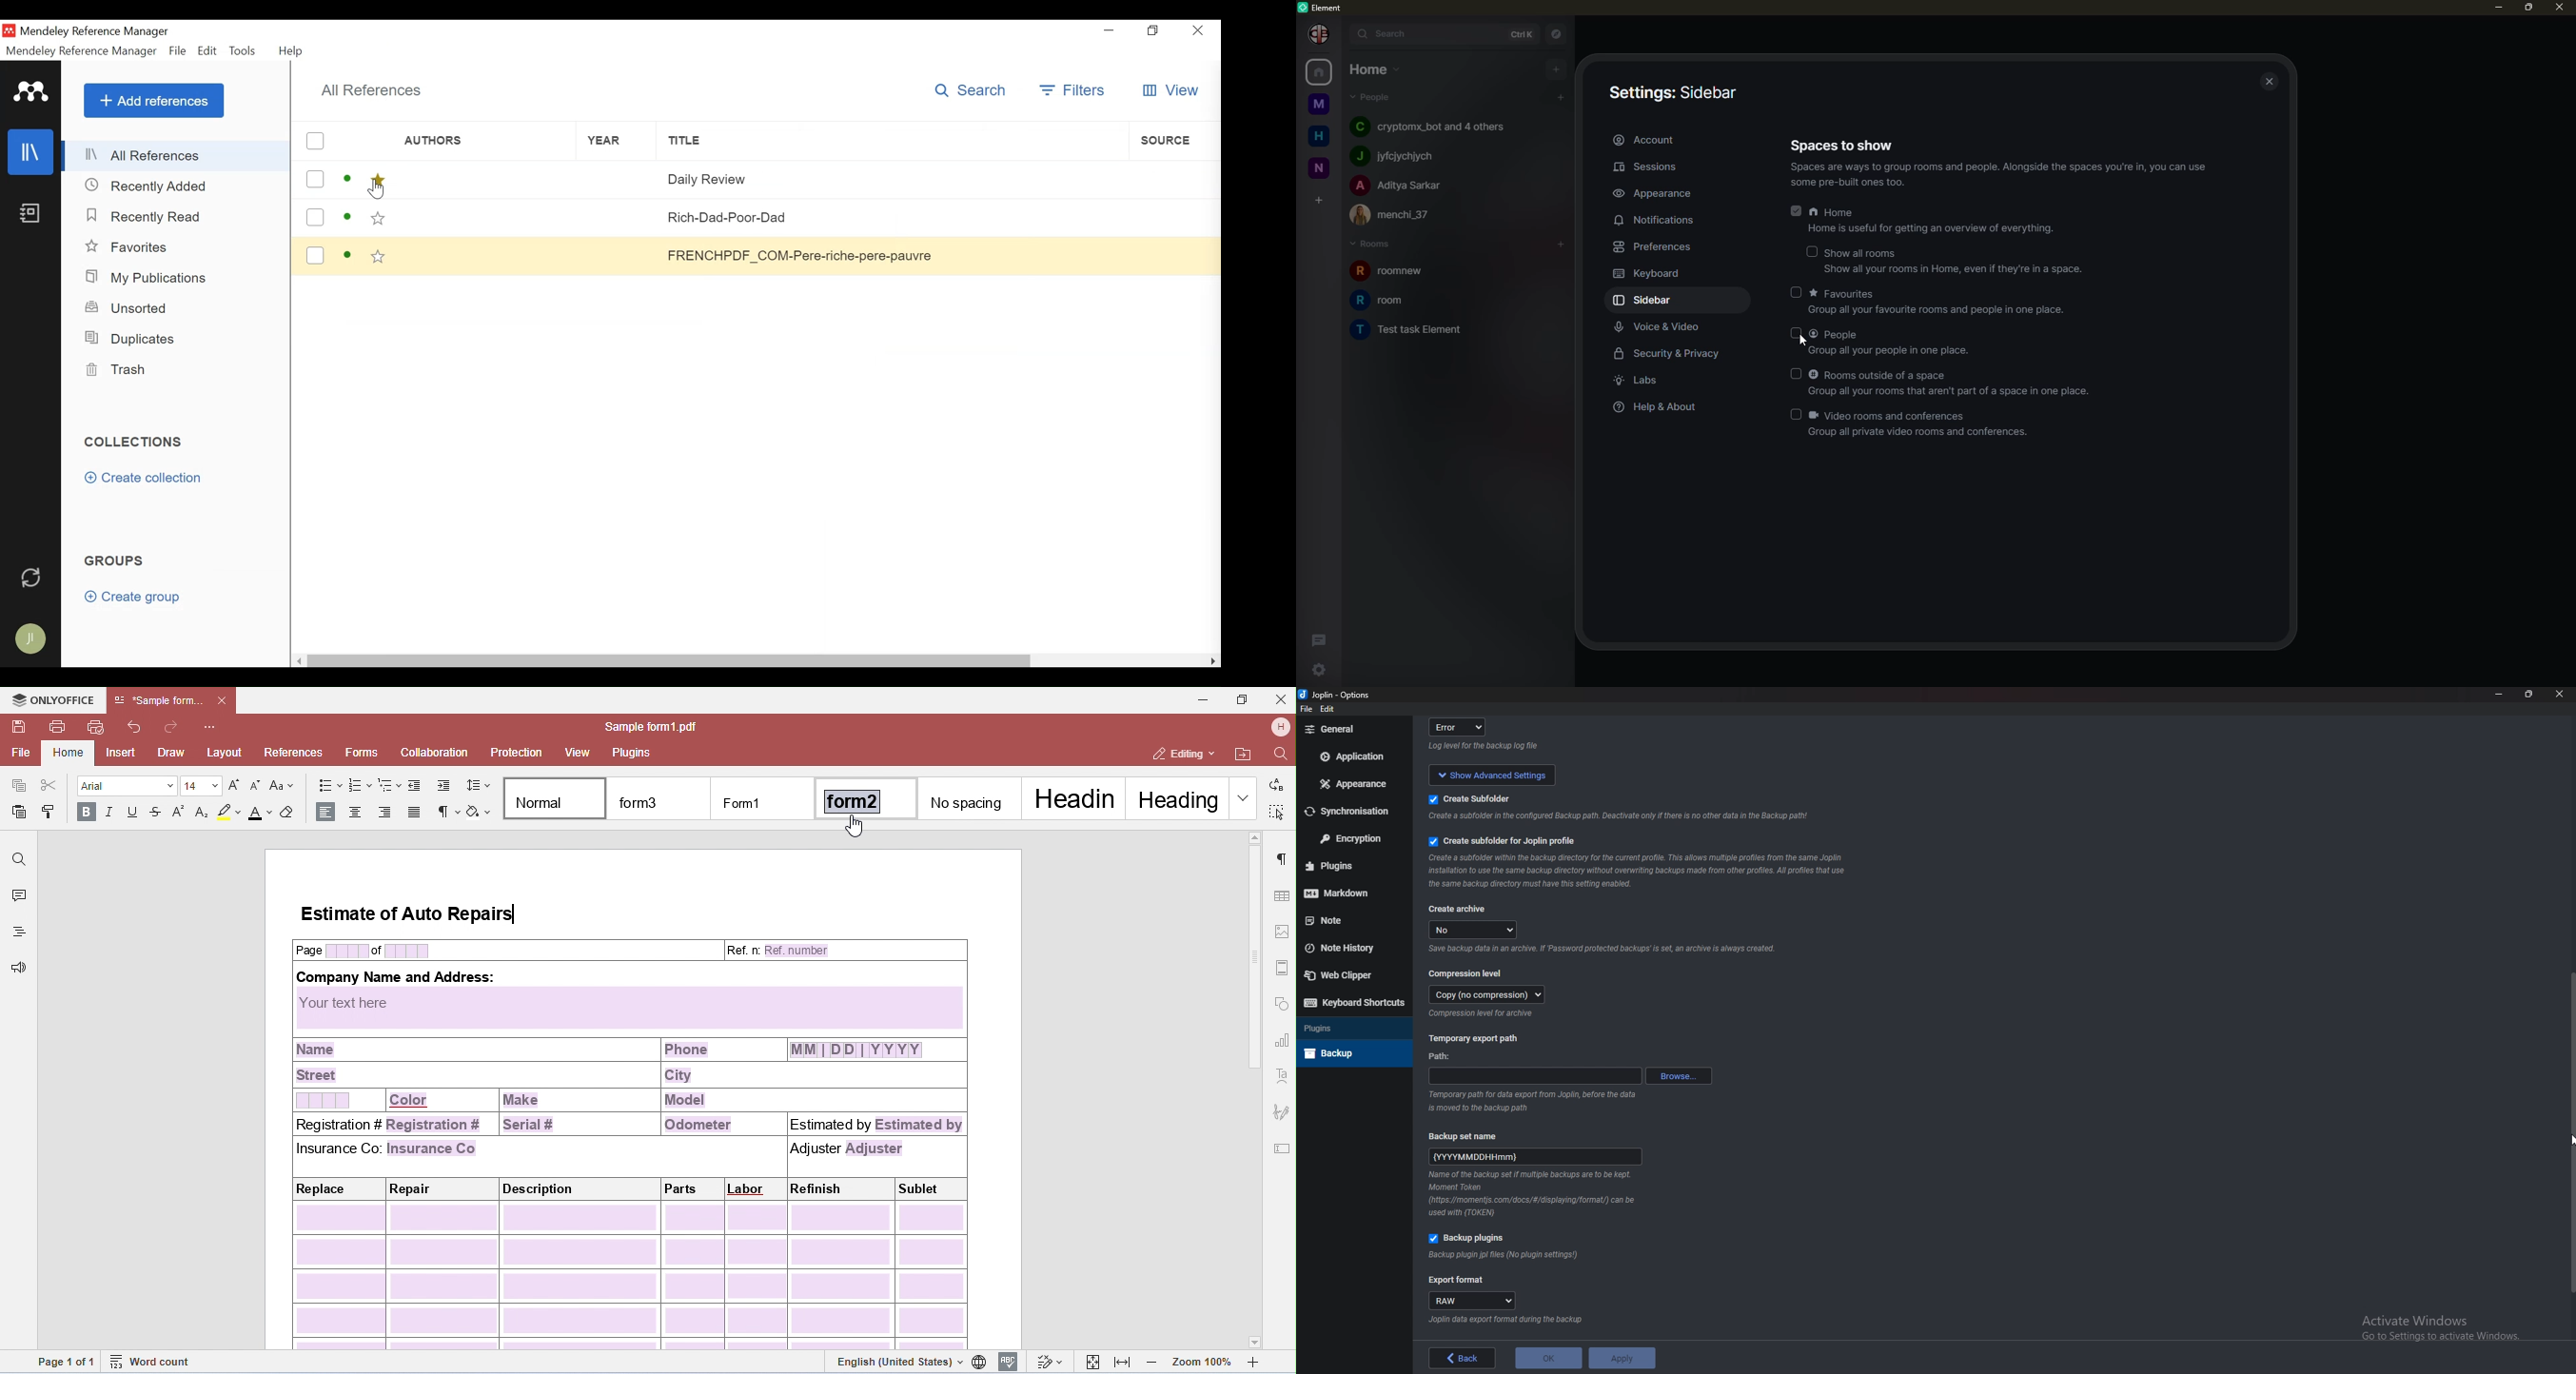 Image resolution: width=2576 pixels, height=1400 pixels. What do you see at coordinates (134, 440) in the screenshot?
I see `Collection` at bounding box center [134, 440].